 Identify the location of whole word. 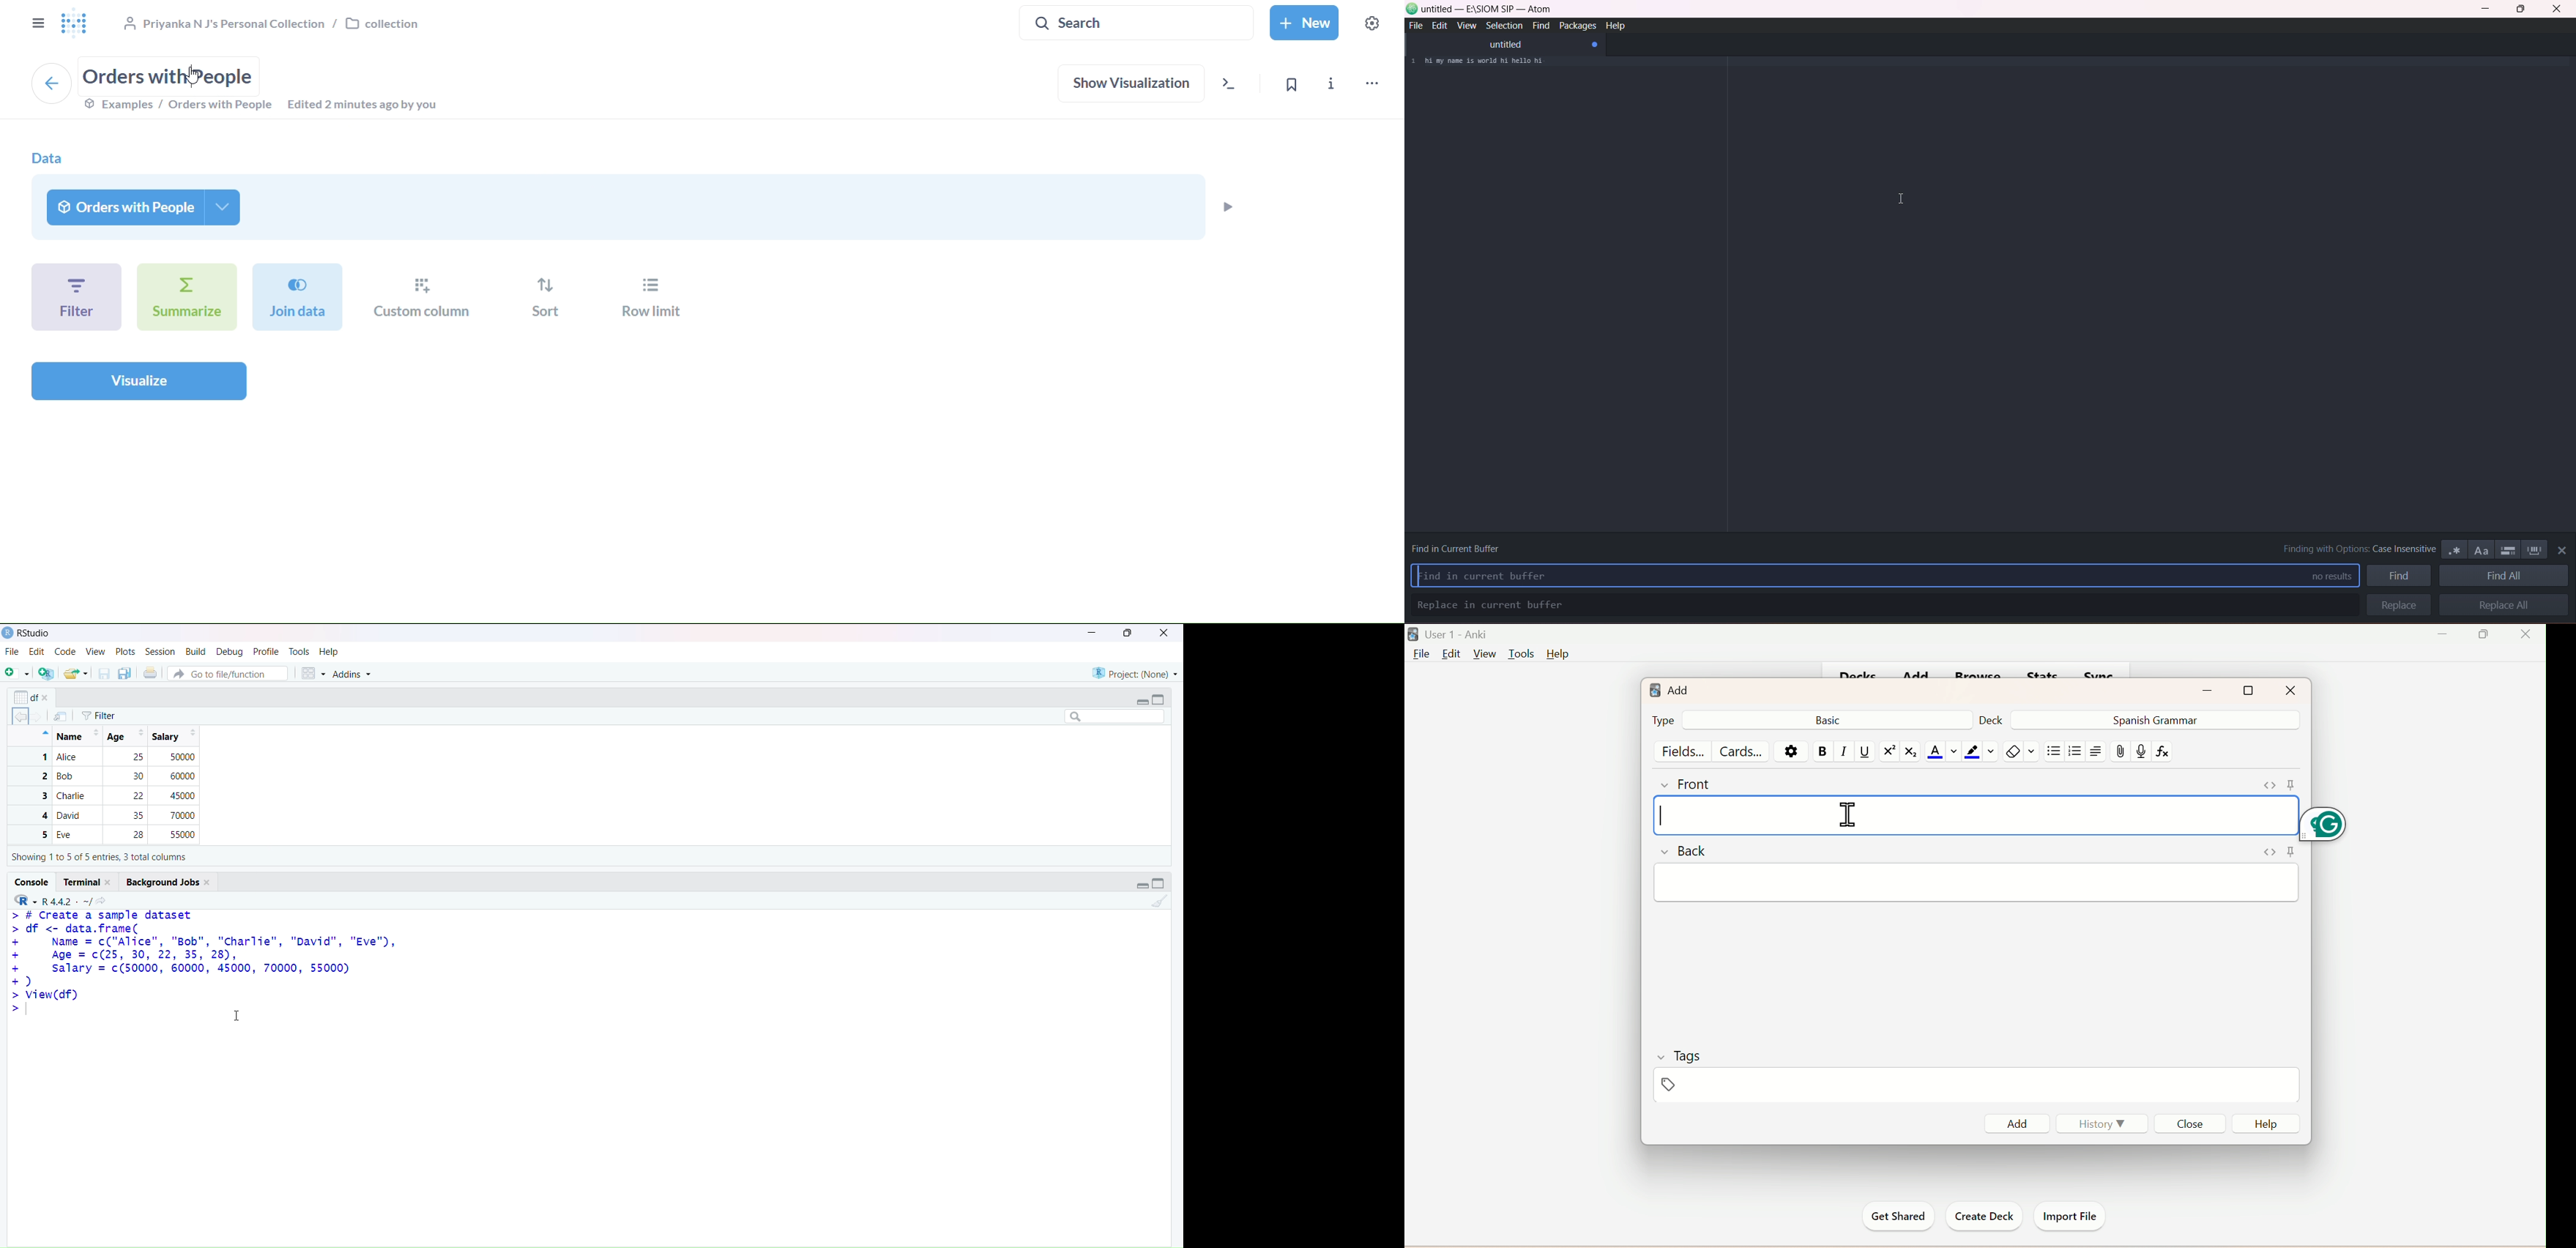
(2534, 549).